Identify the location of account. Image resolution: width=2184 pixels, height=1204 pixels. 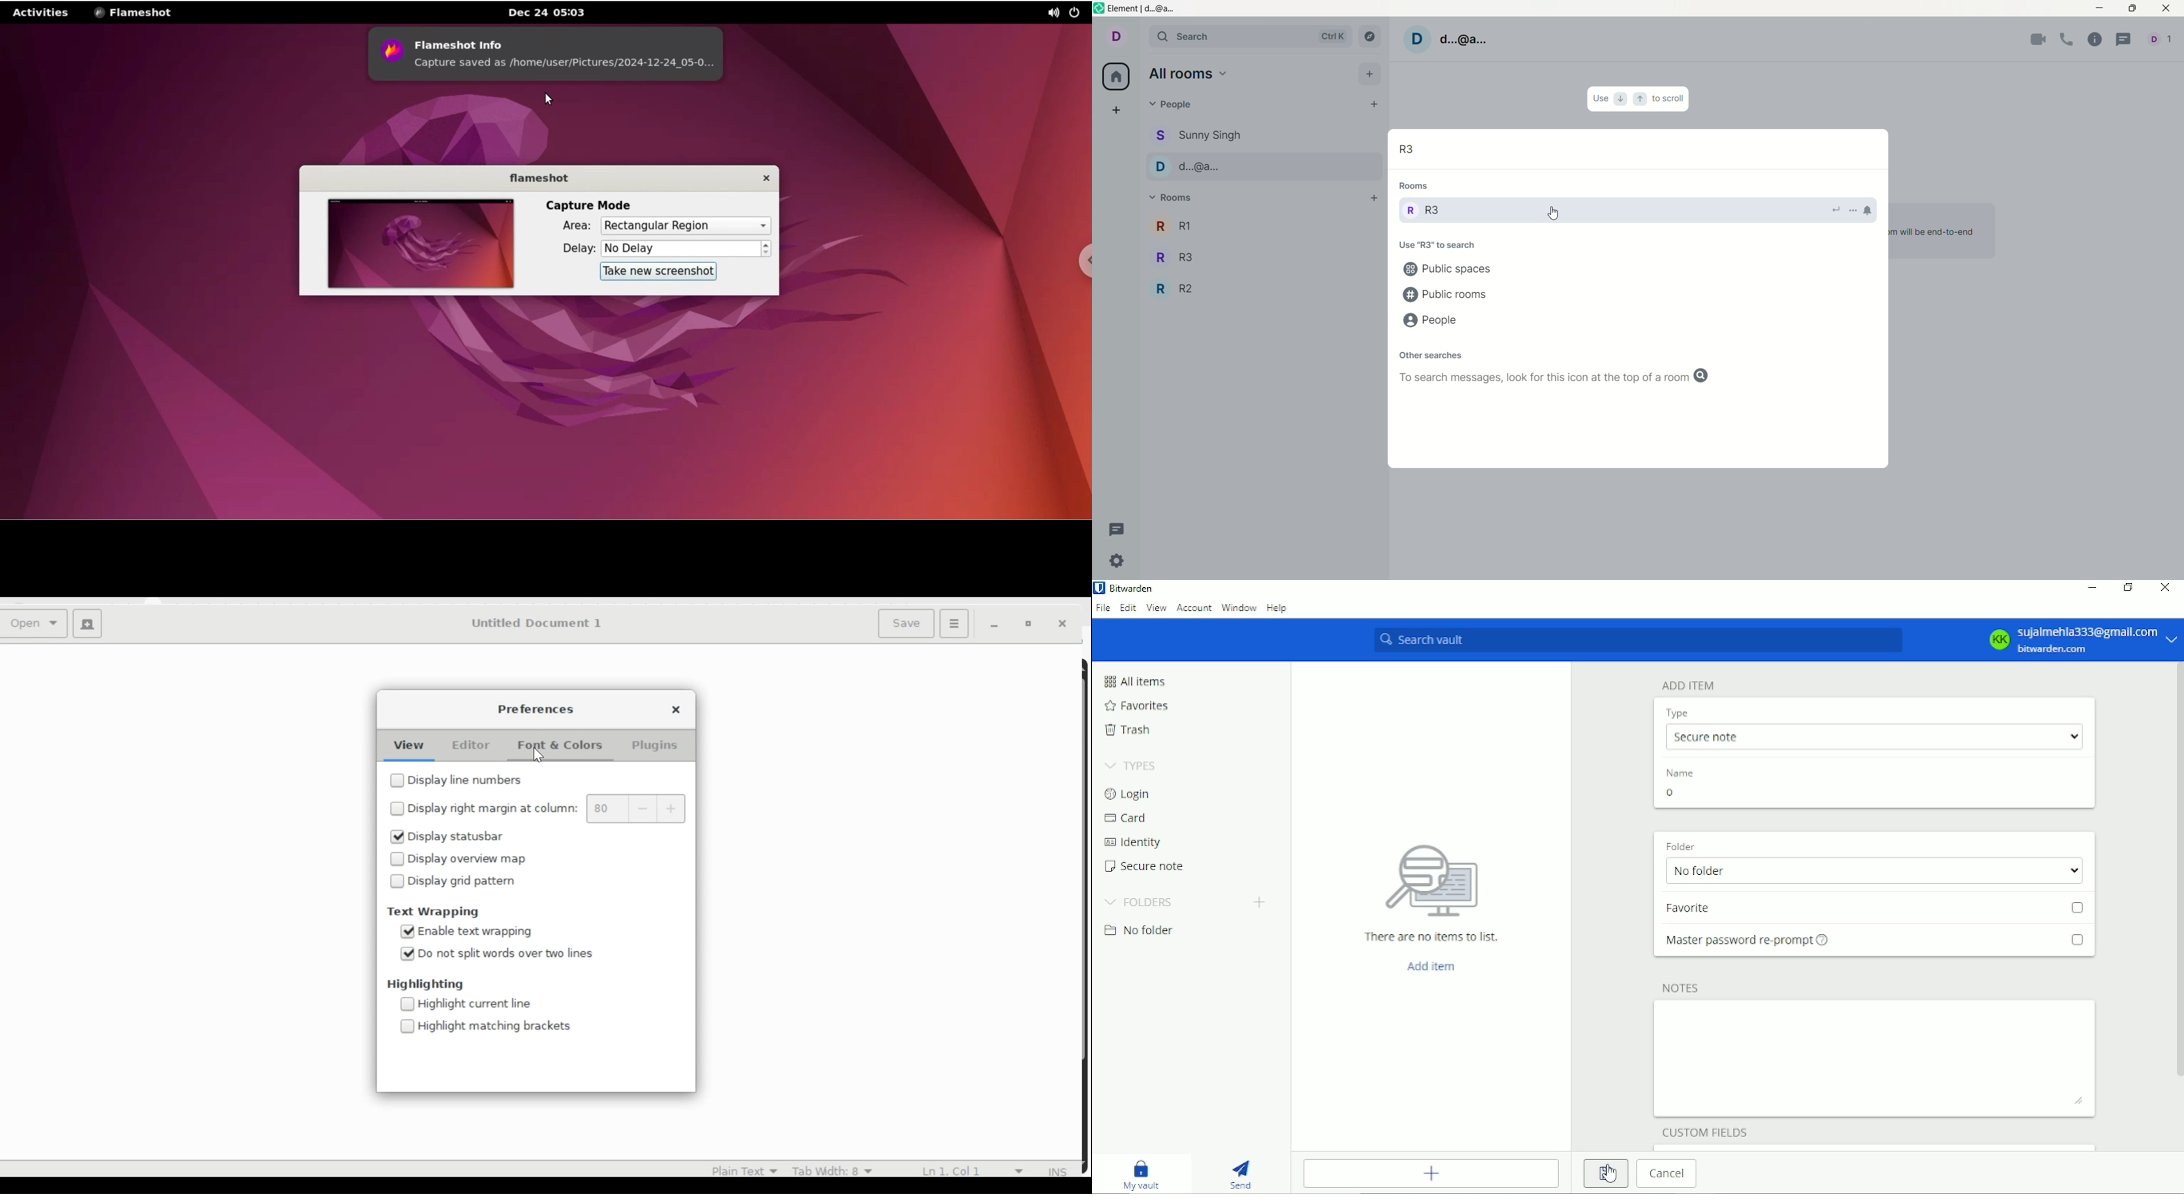
(1114, 36).